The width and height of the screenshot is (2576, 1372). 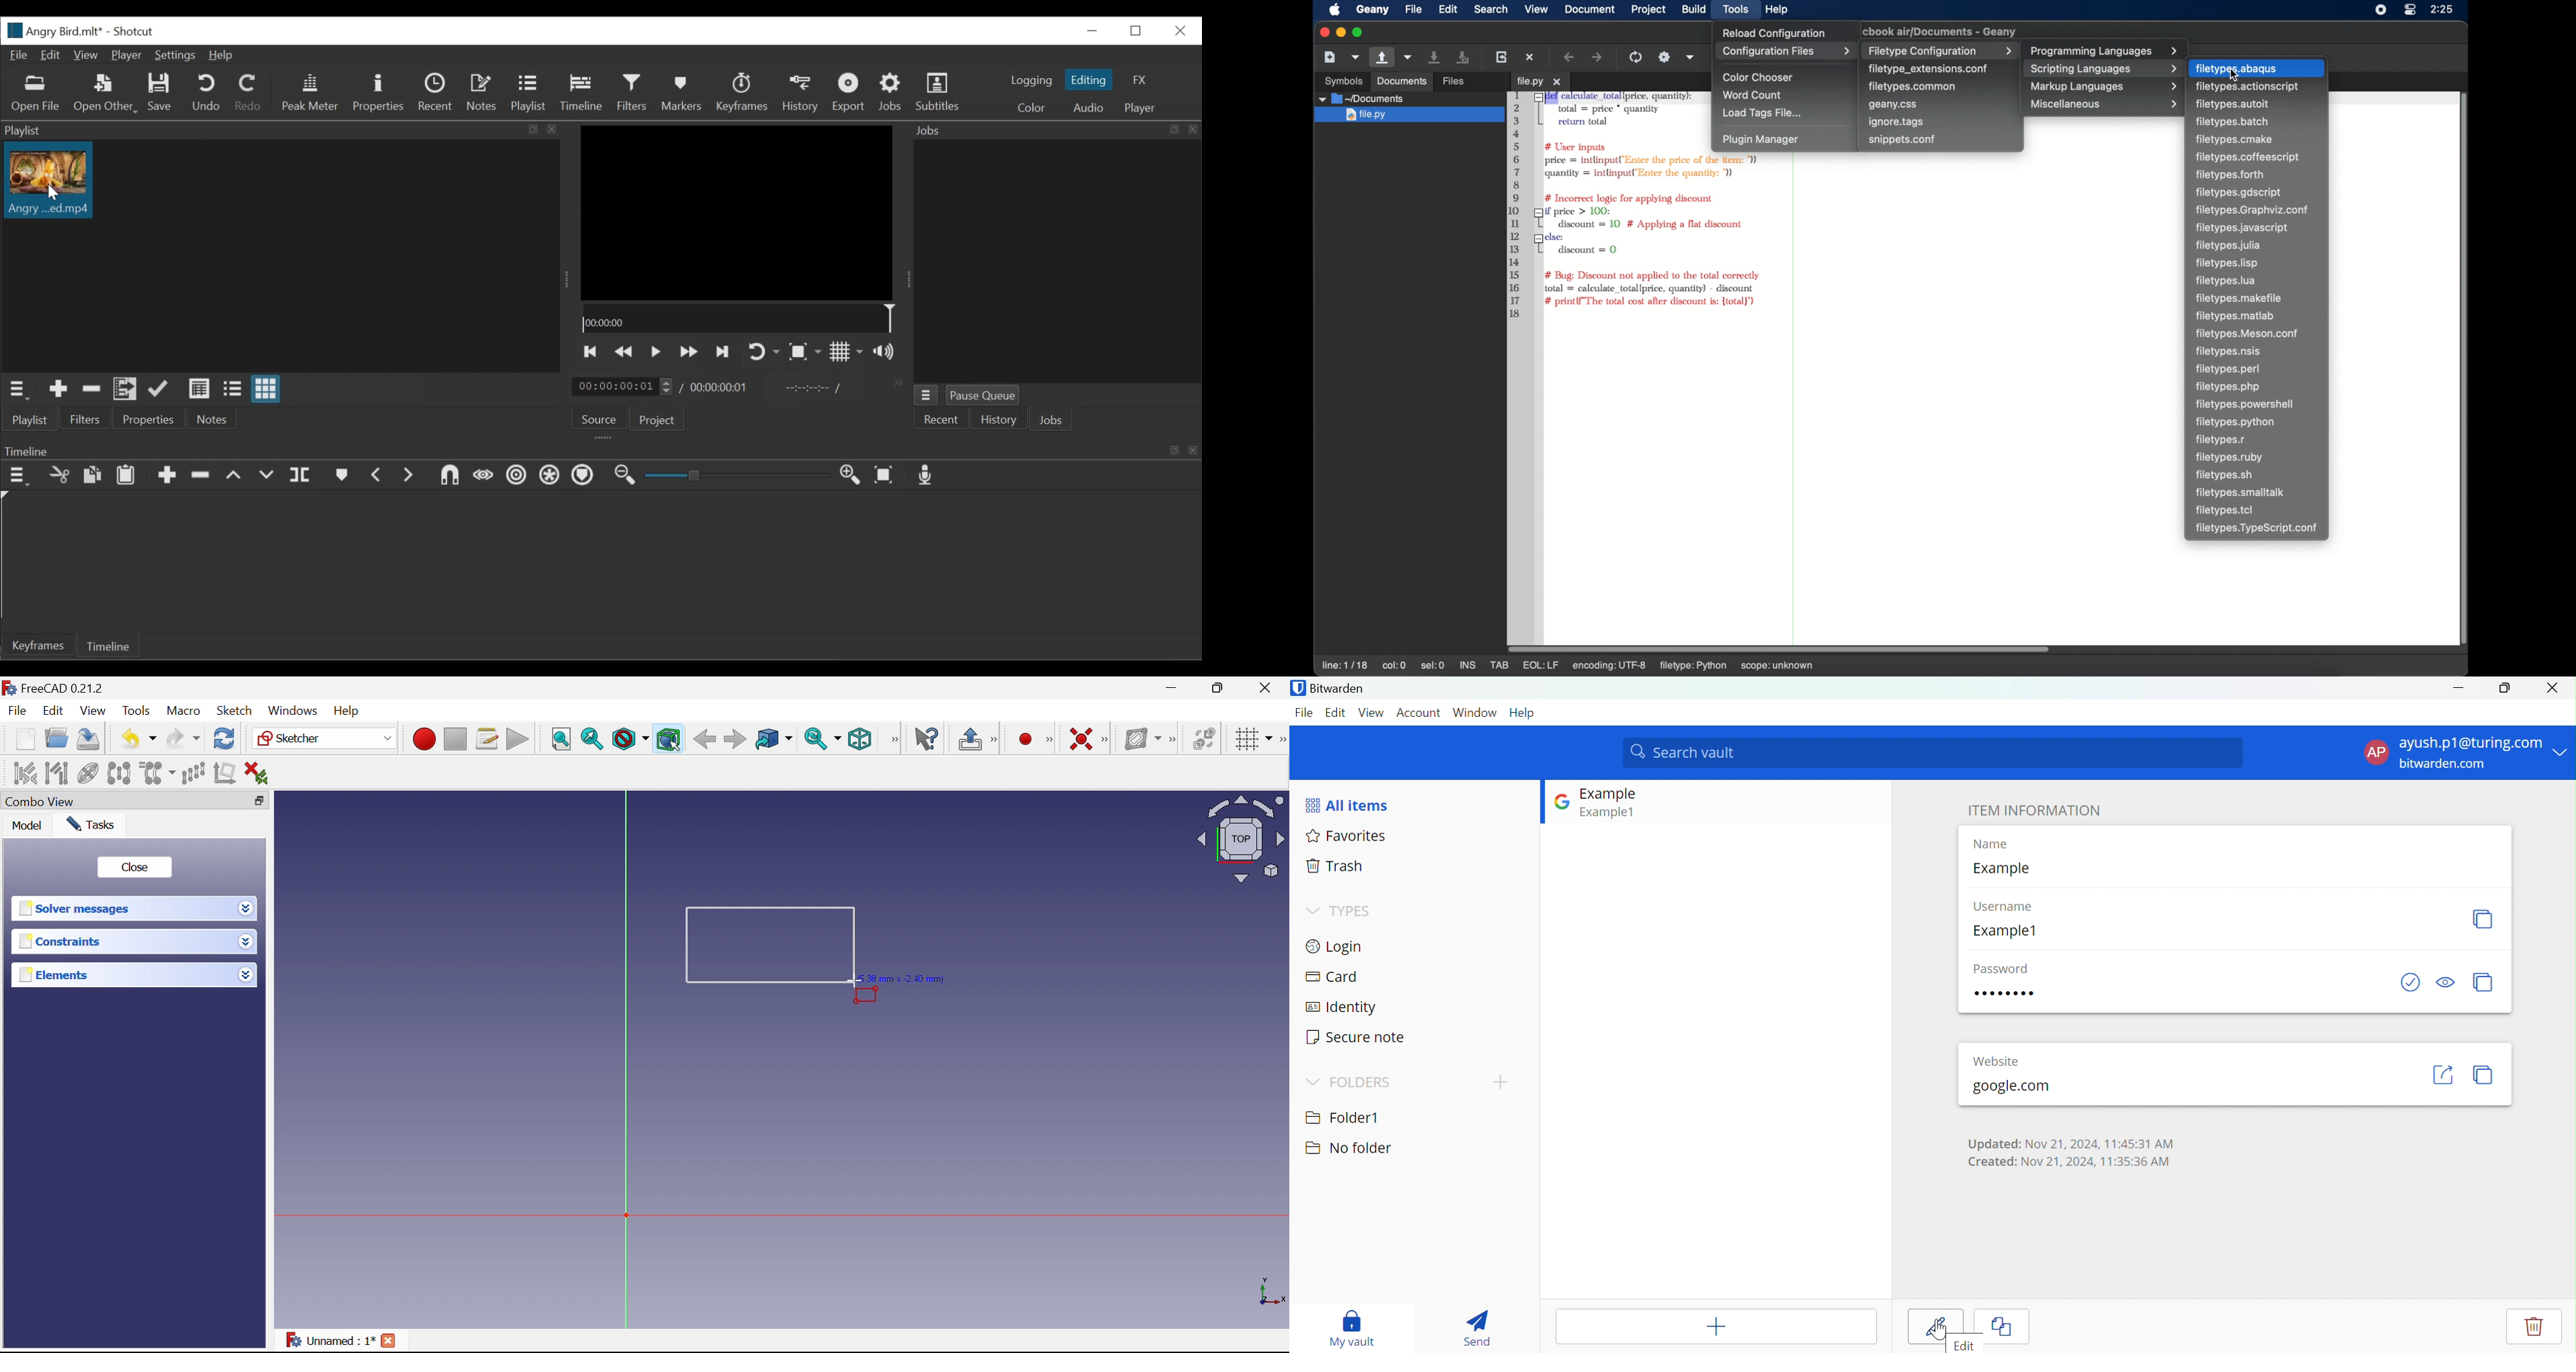 I want to click on Draw style, so click(x=630, y=738).